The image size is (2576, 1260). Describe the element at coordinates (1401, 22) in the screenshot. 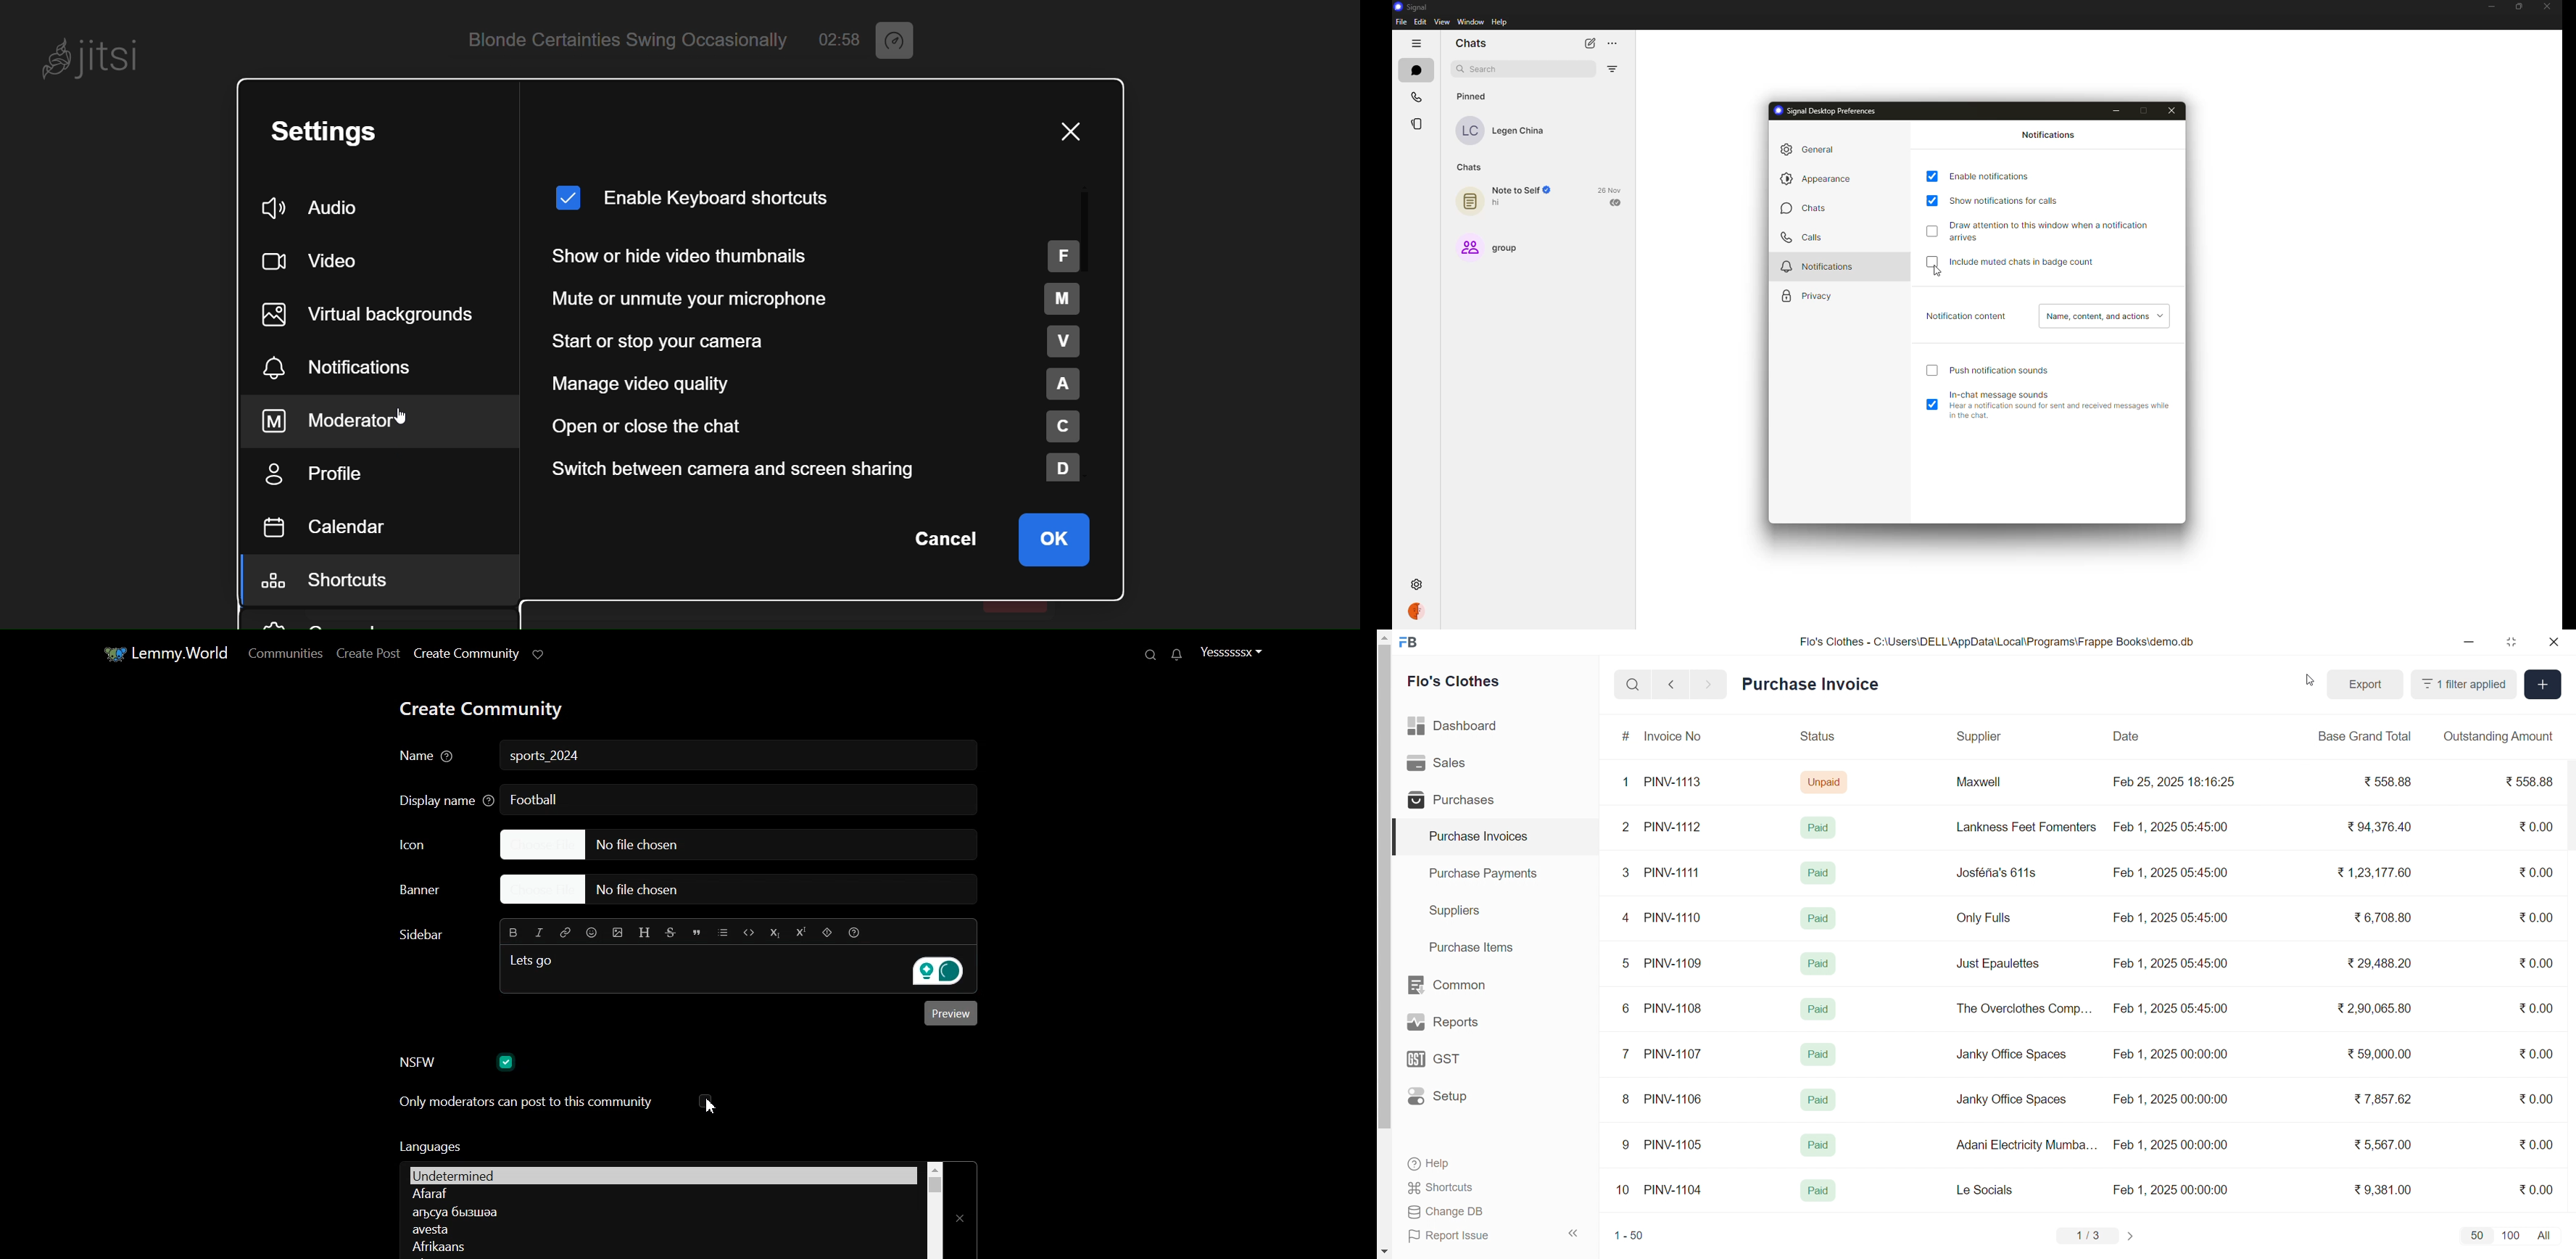

I see `file` at that location.